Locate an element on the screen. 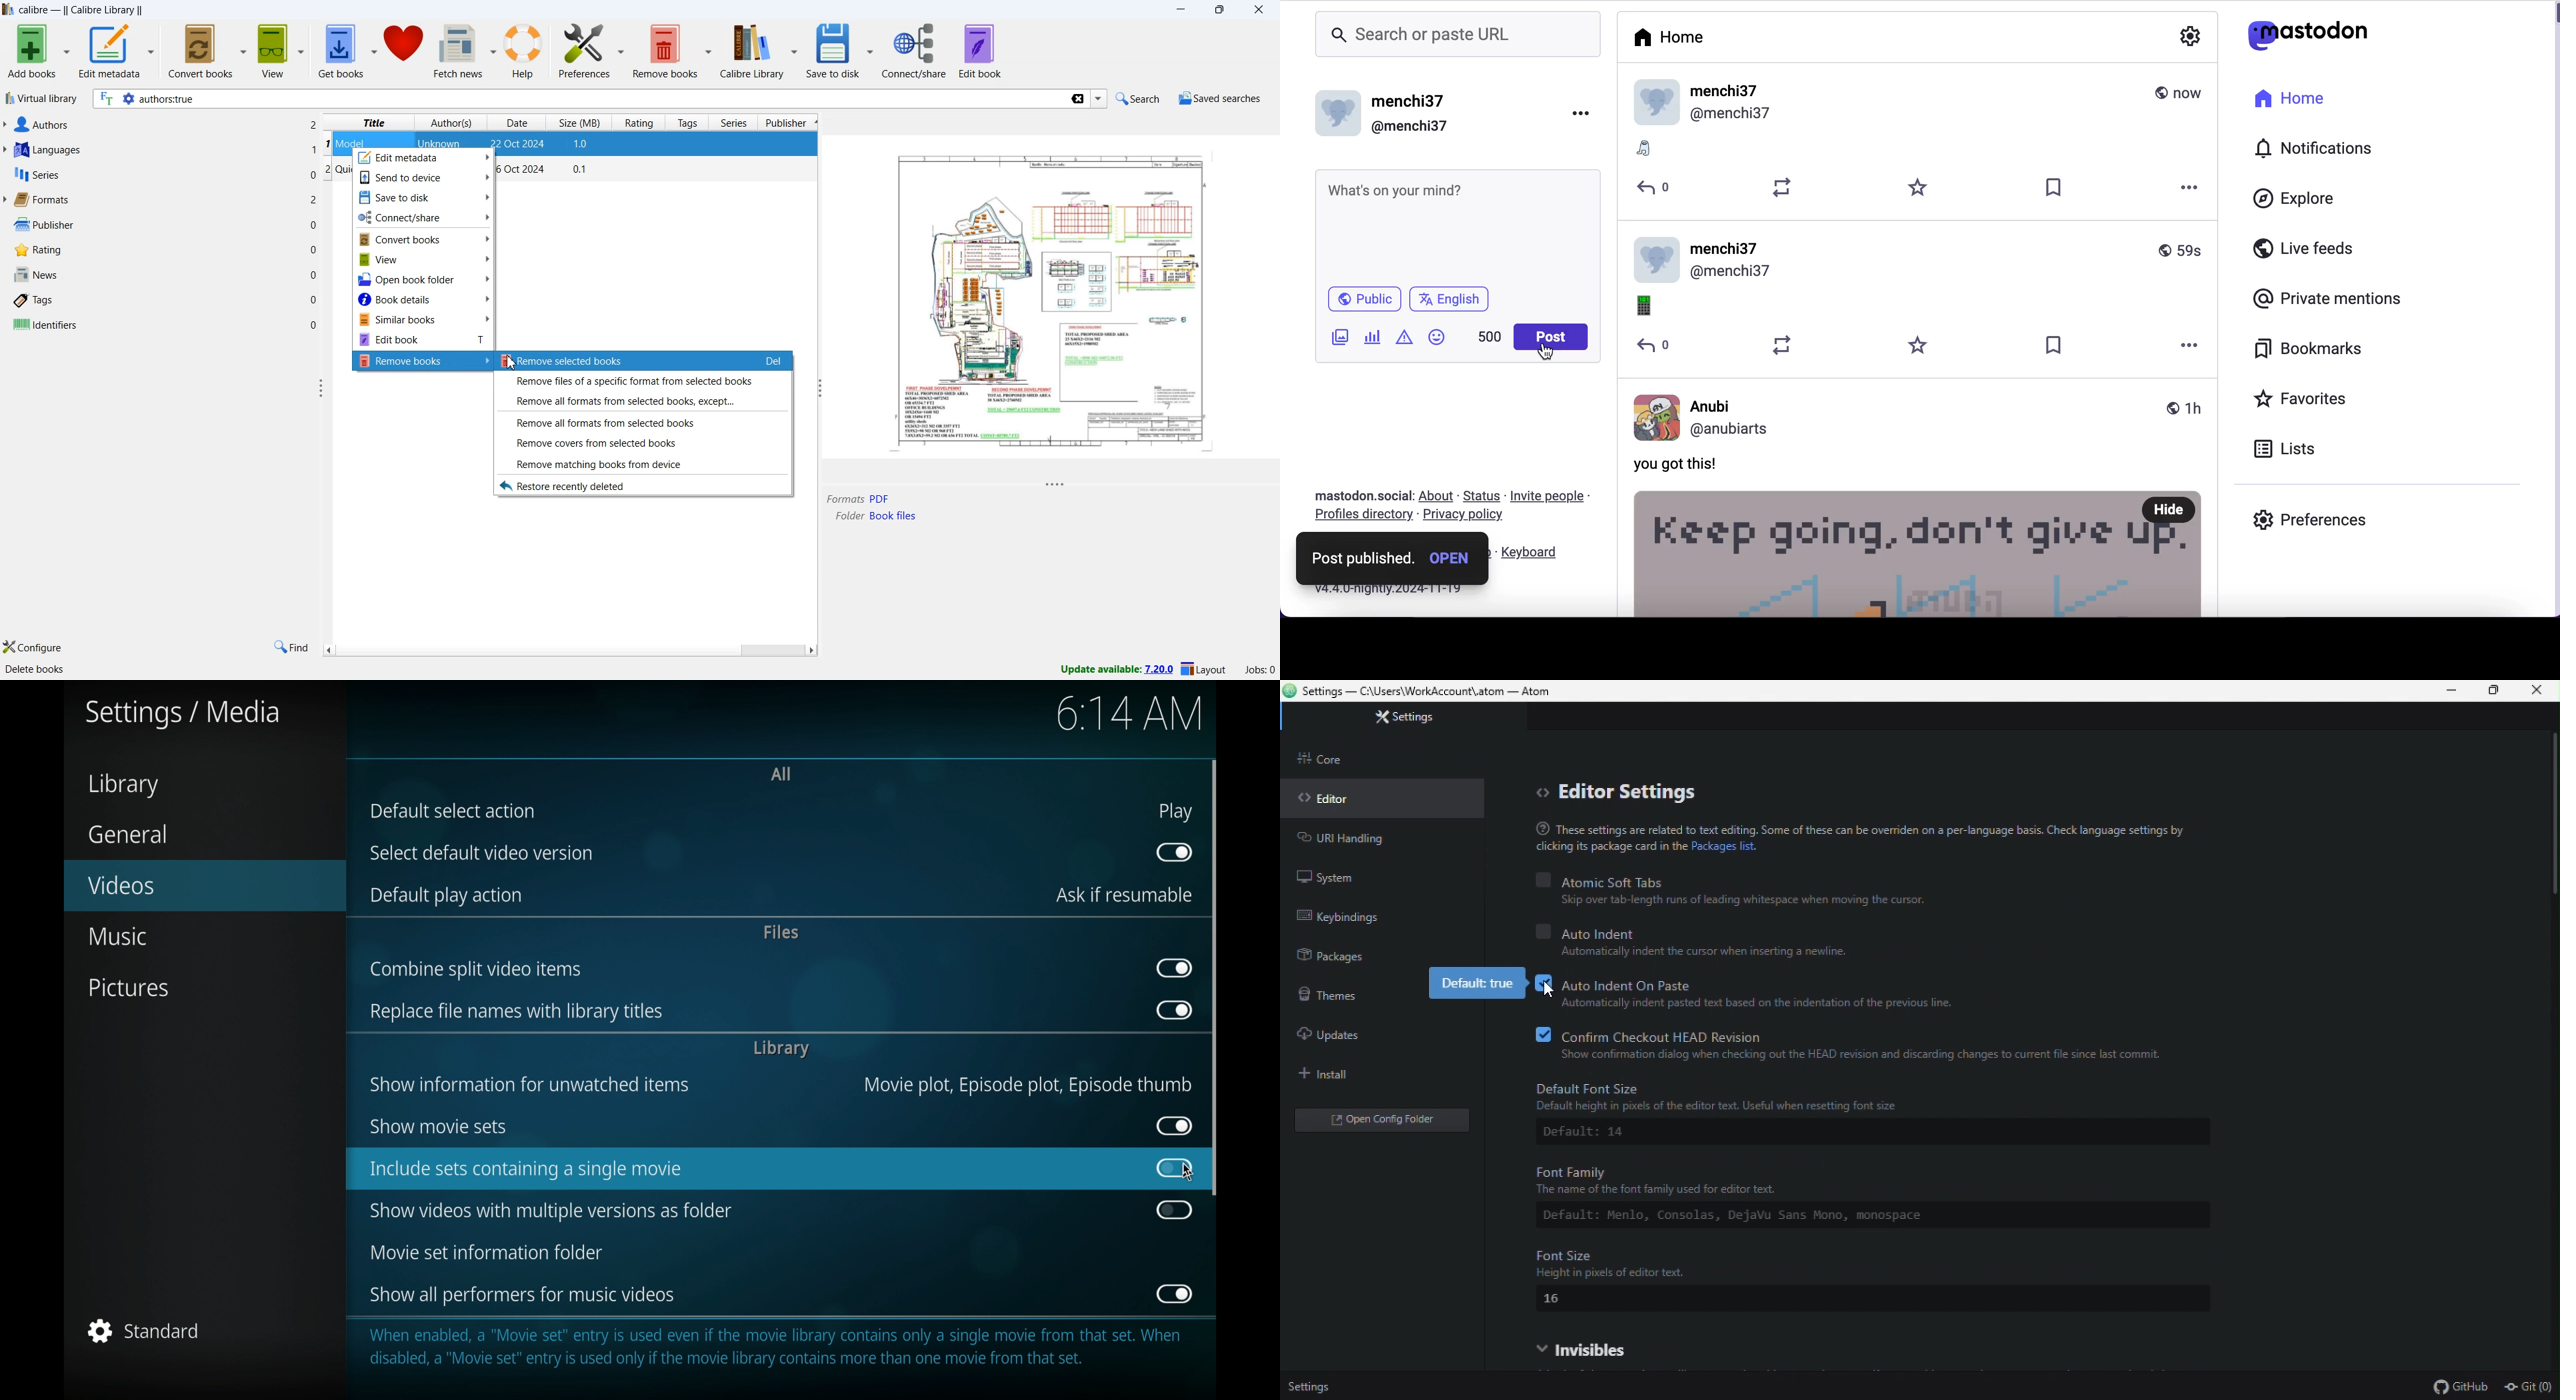 The width and height of the screenshot is (2576, 1400). 491 characters left is located at coordinates (1490, 336).